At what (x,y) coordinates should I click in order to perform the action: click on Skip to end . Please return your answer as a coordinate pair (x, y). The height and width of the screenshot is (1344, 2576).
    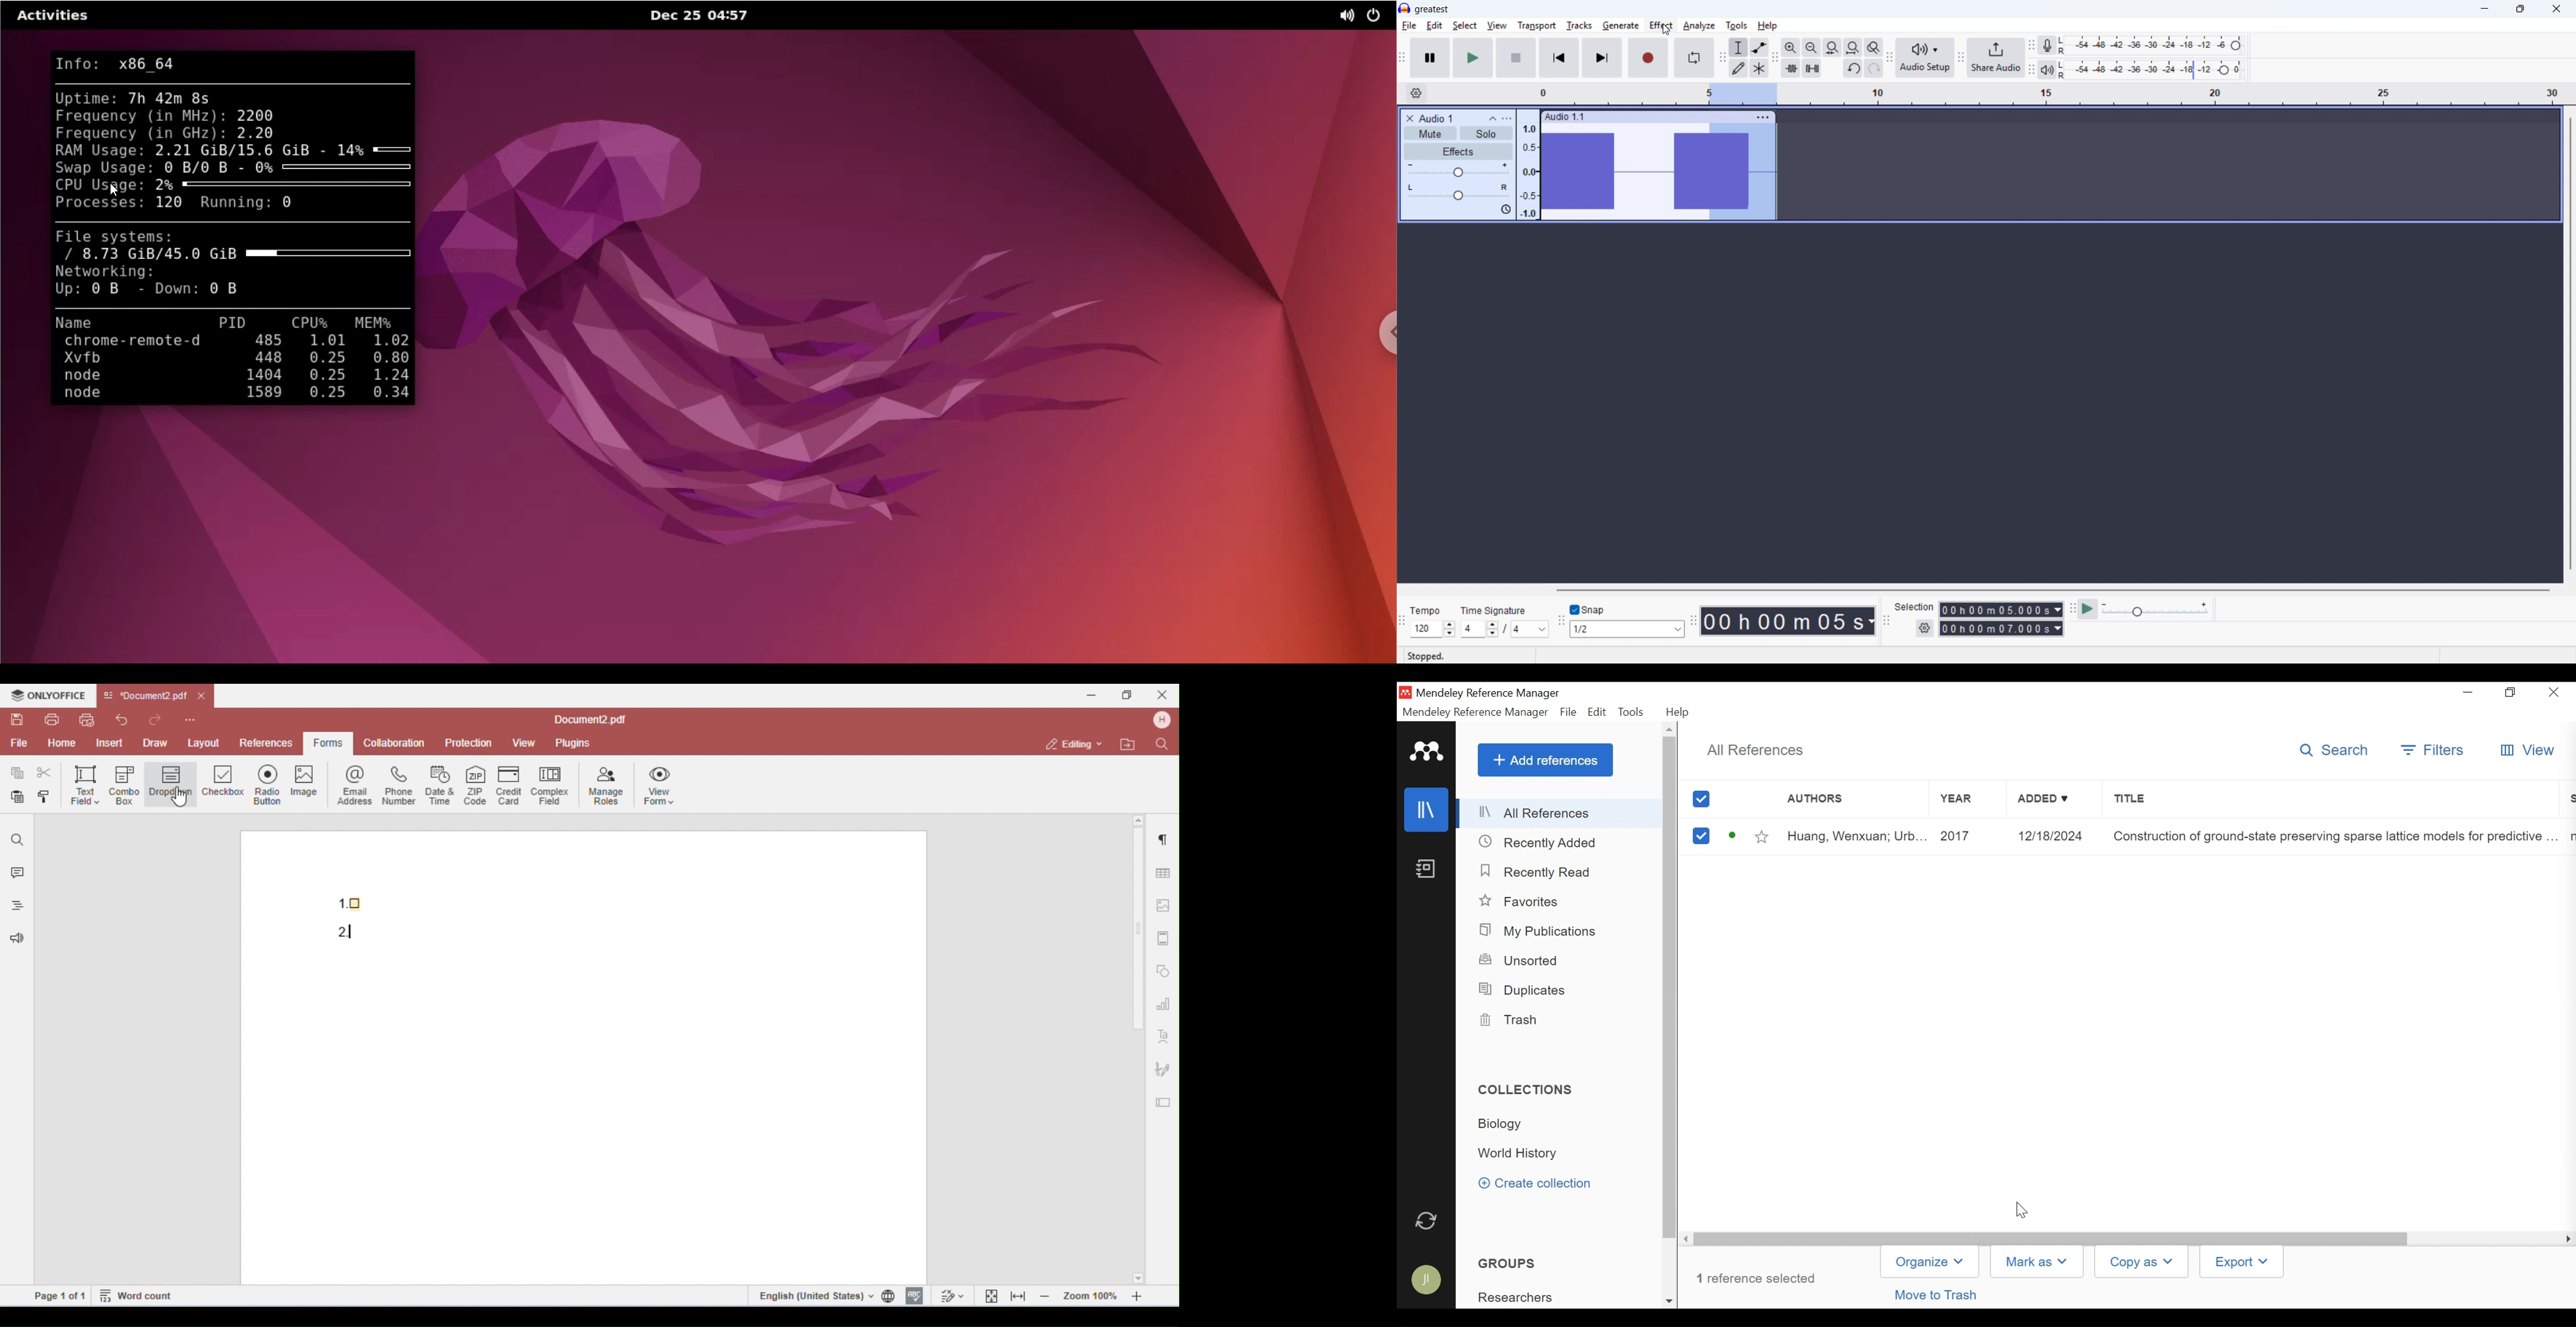
    Looking at the image, I should click on (1603, 58).